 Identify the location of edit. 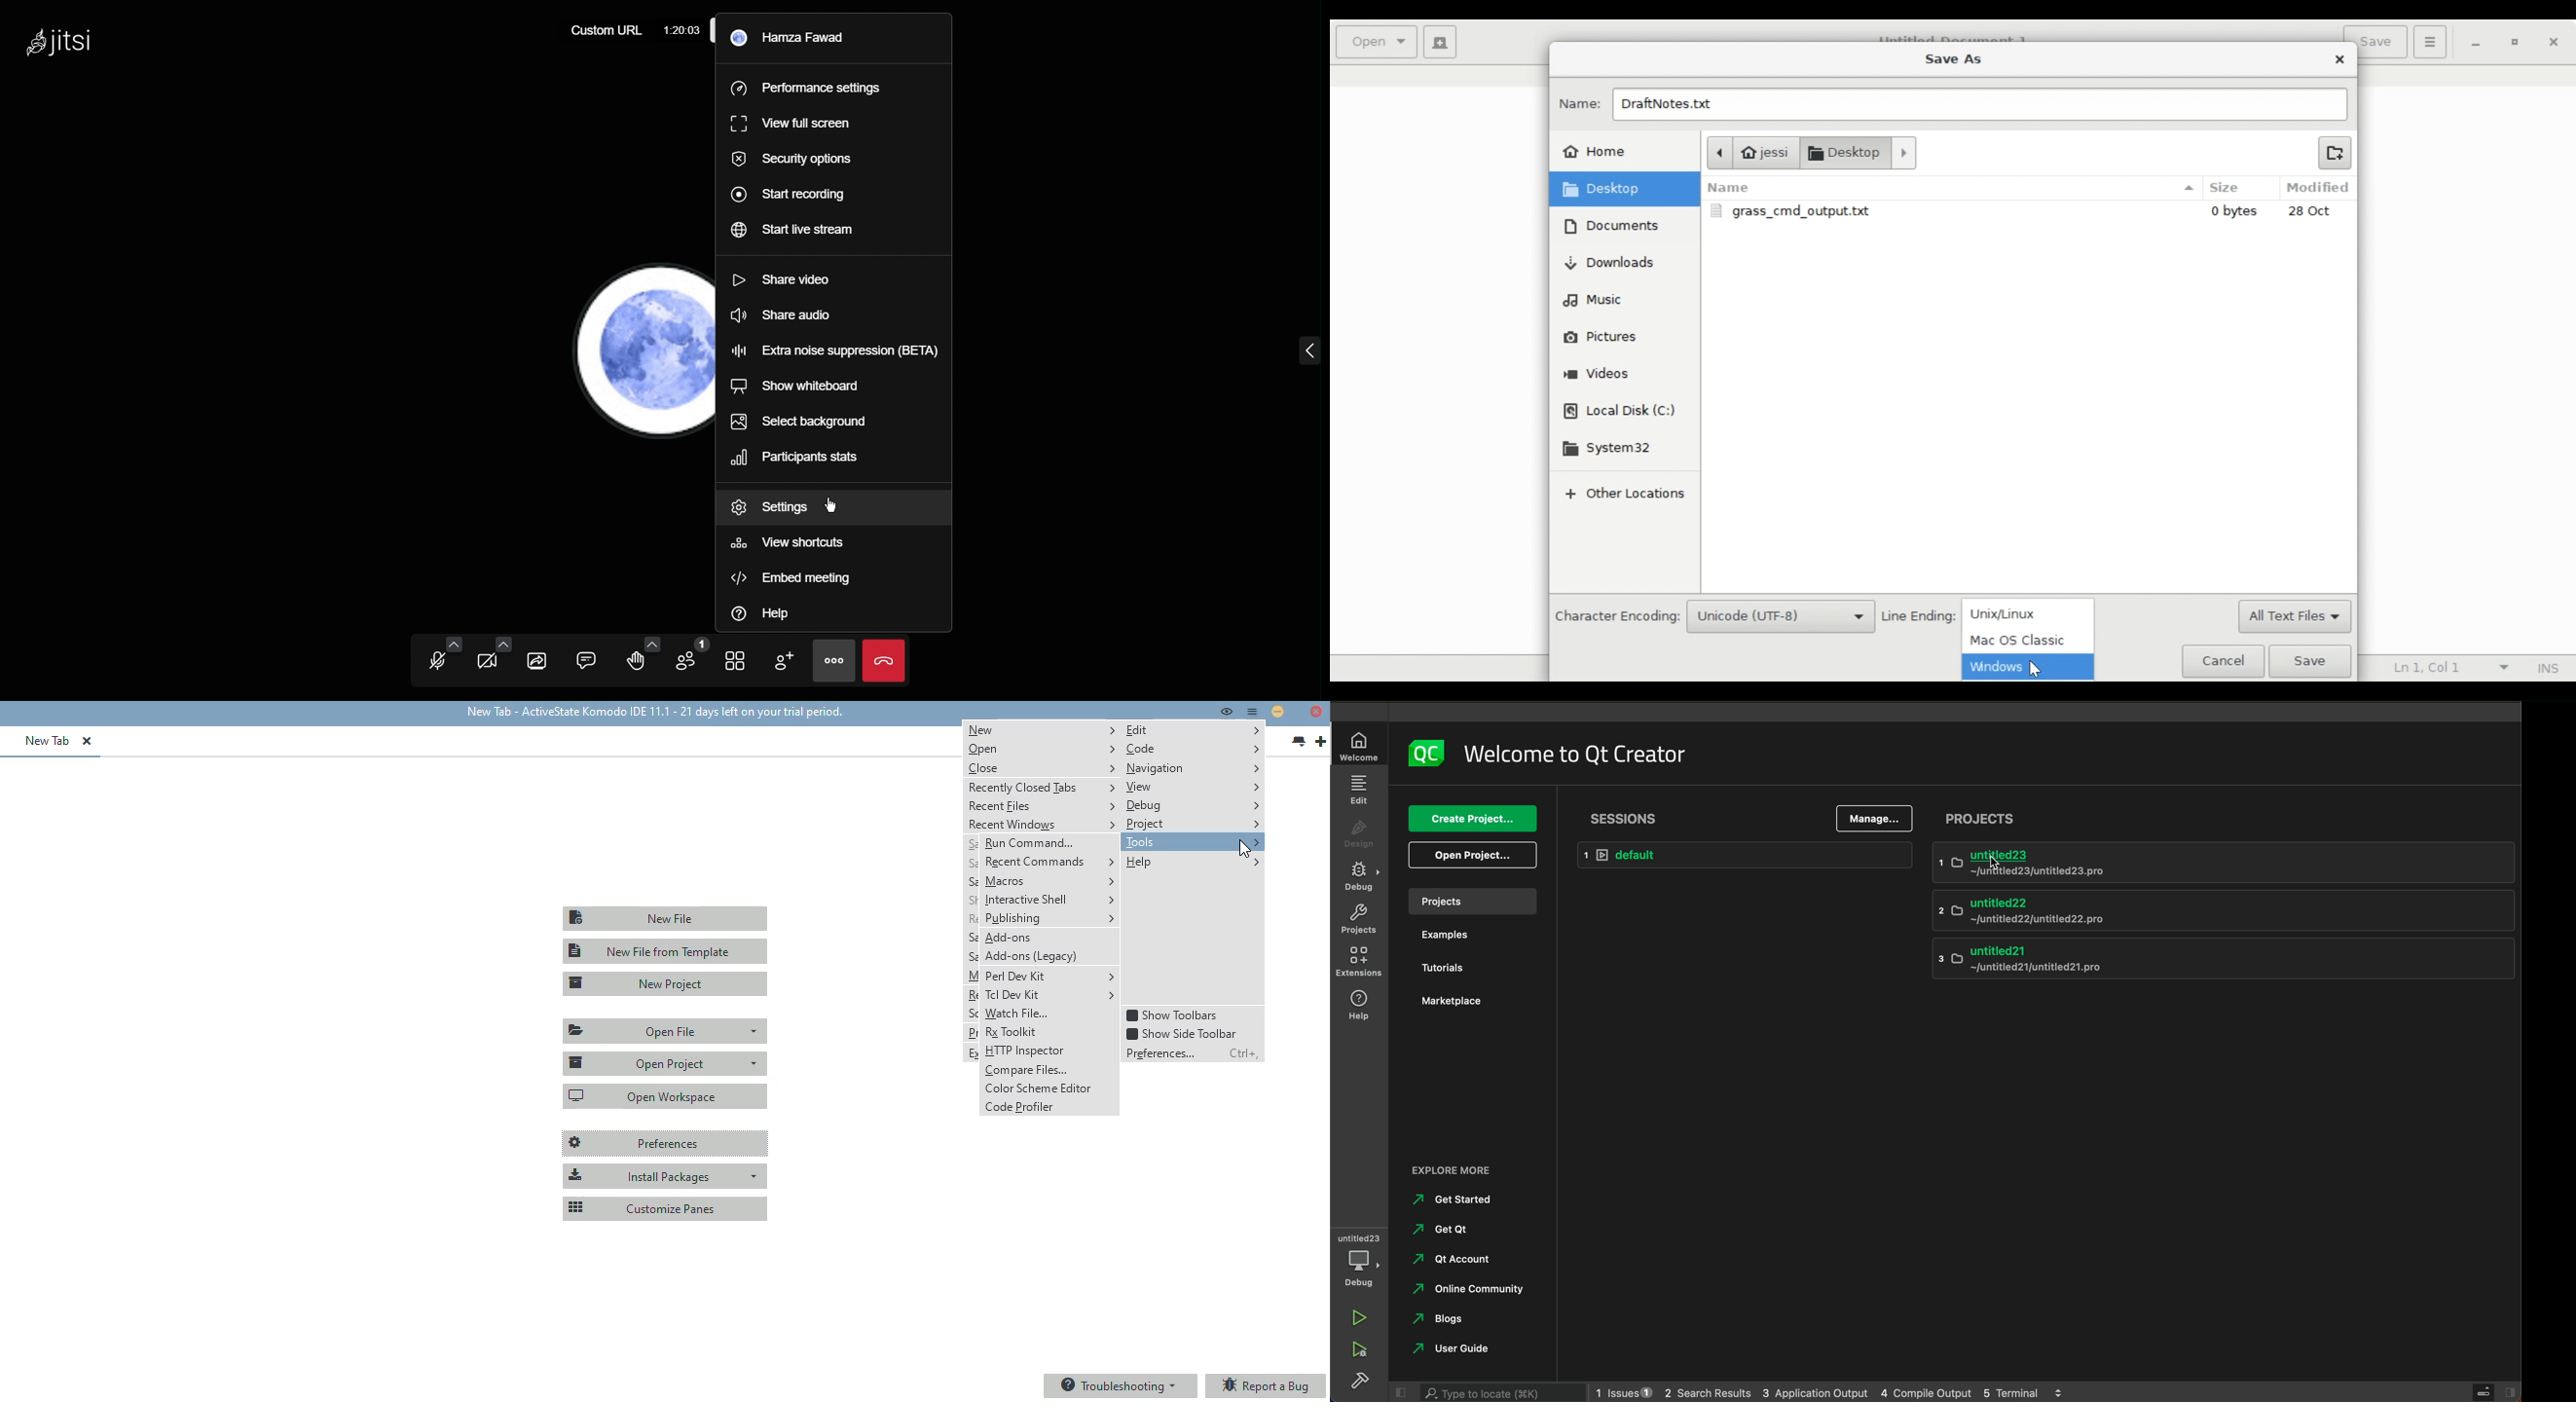
(1358, 791).